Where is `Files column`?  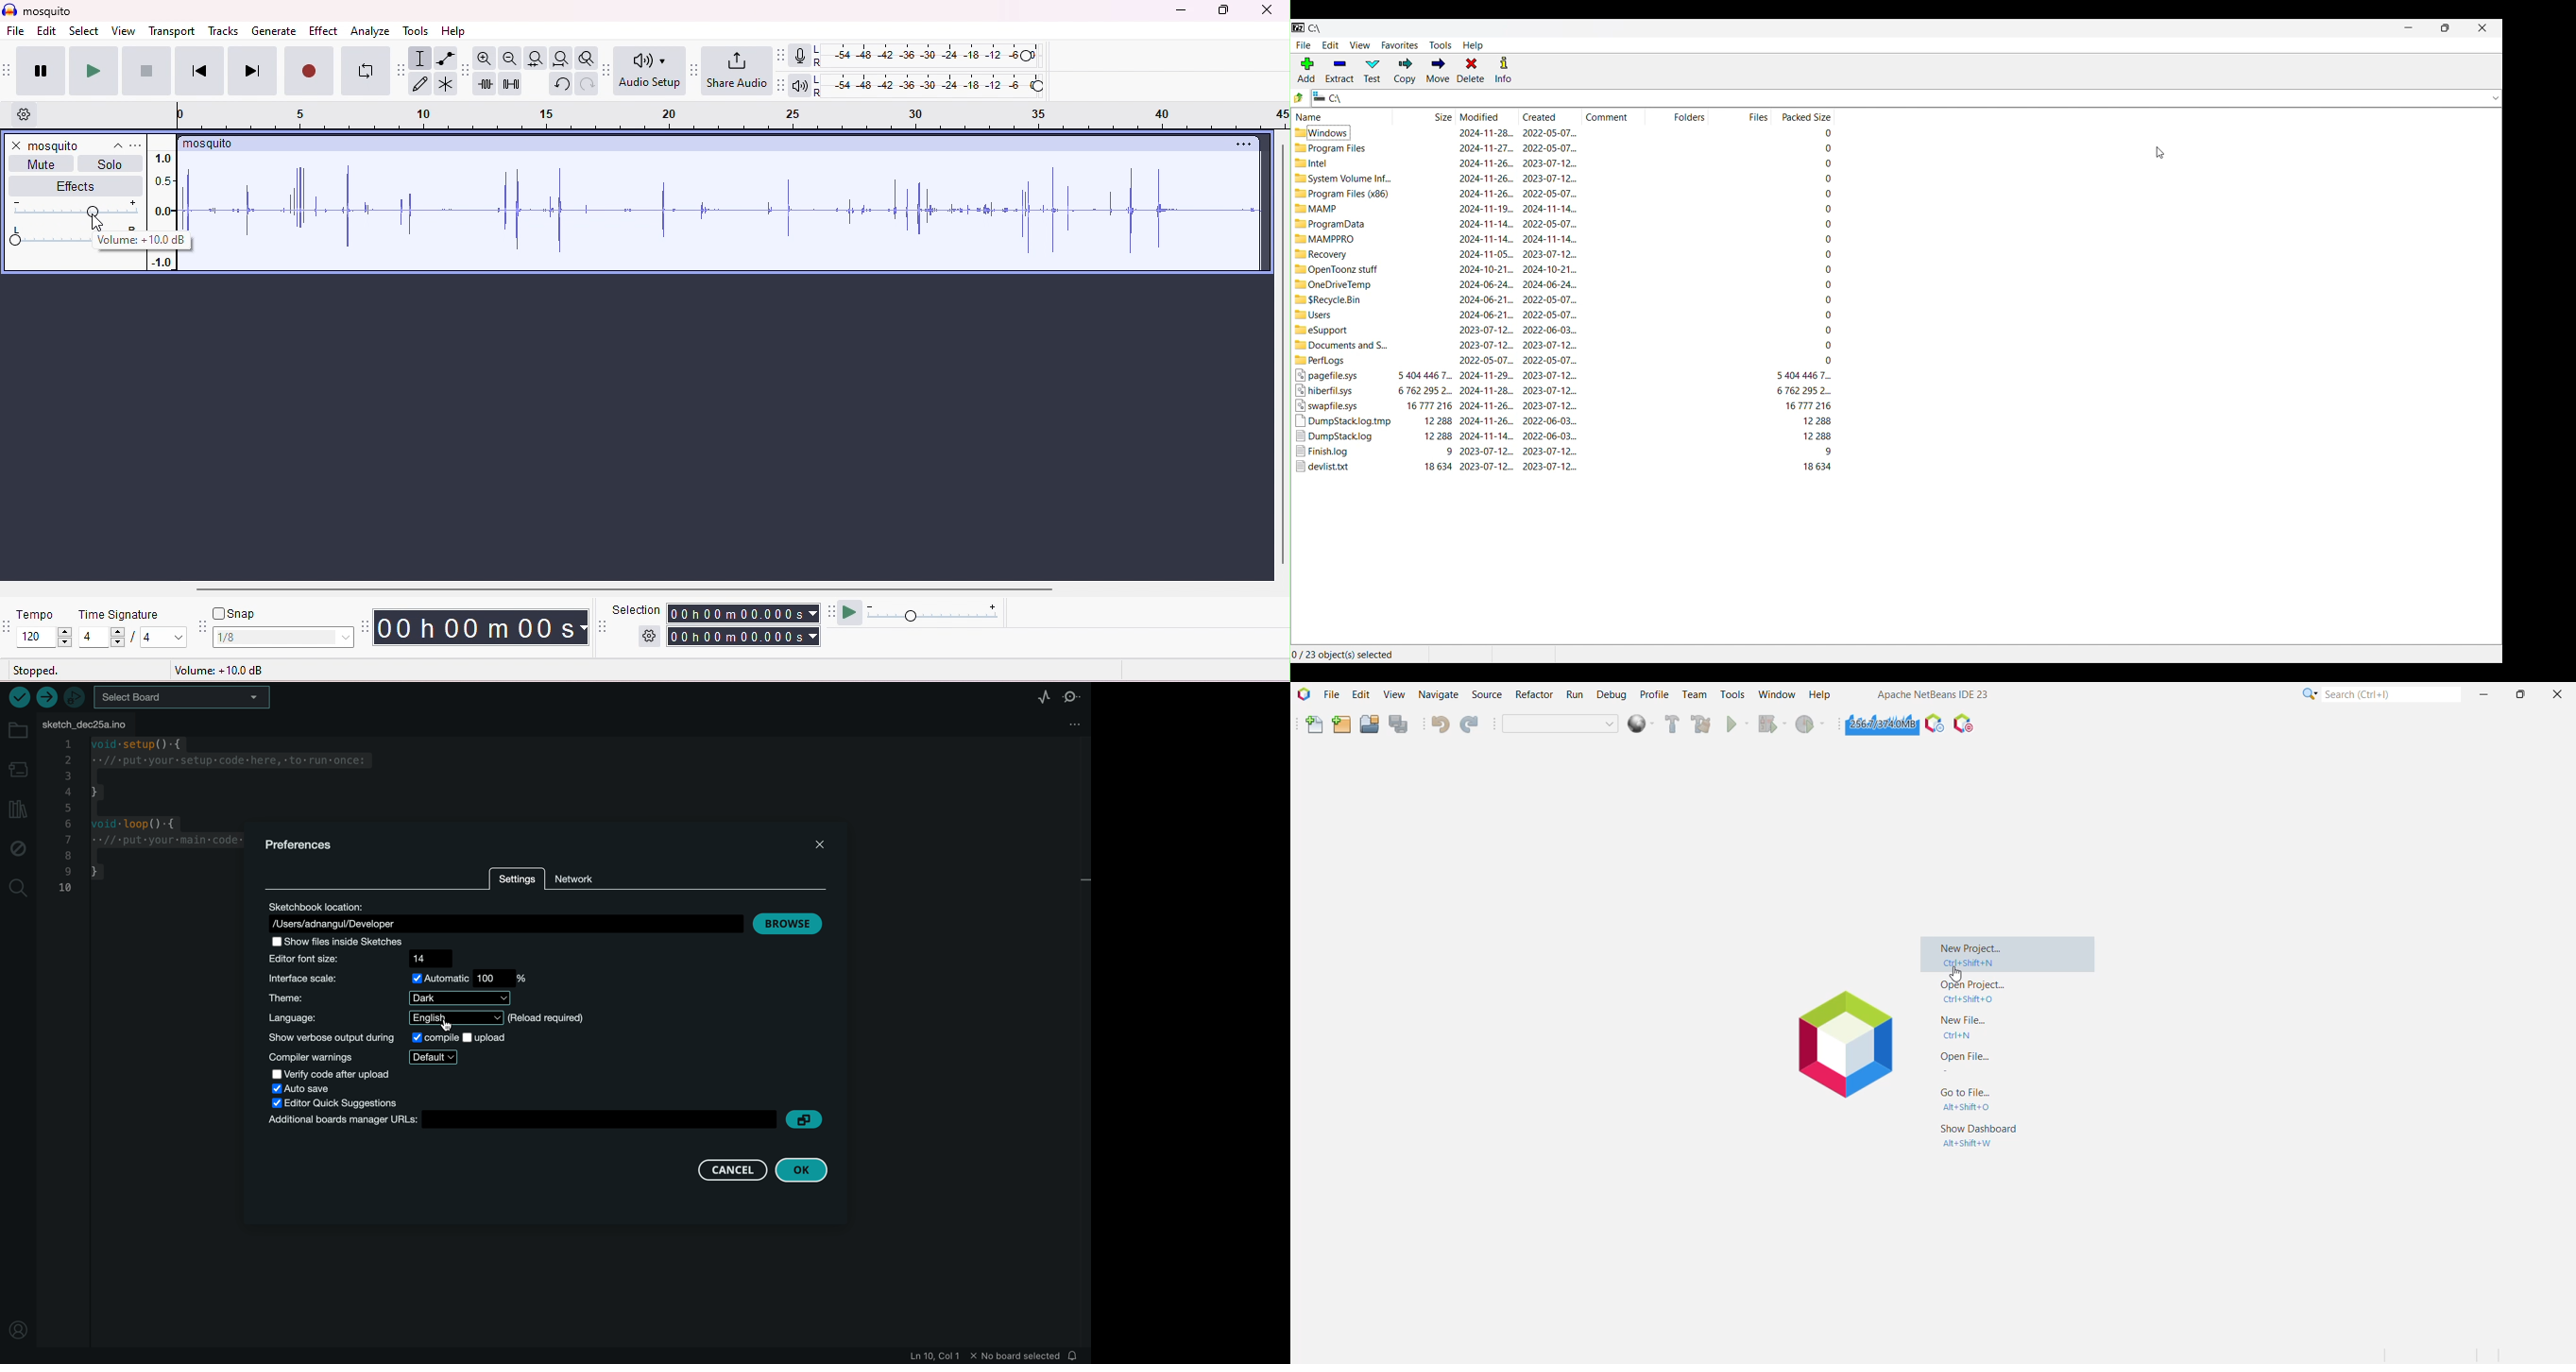 Files column is located at coordinates (1741, 116).